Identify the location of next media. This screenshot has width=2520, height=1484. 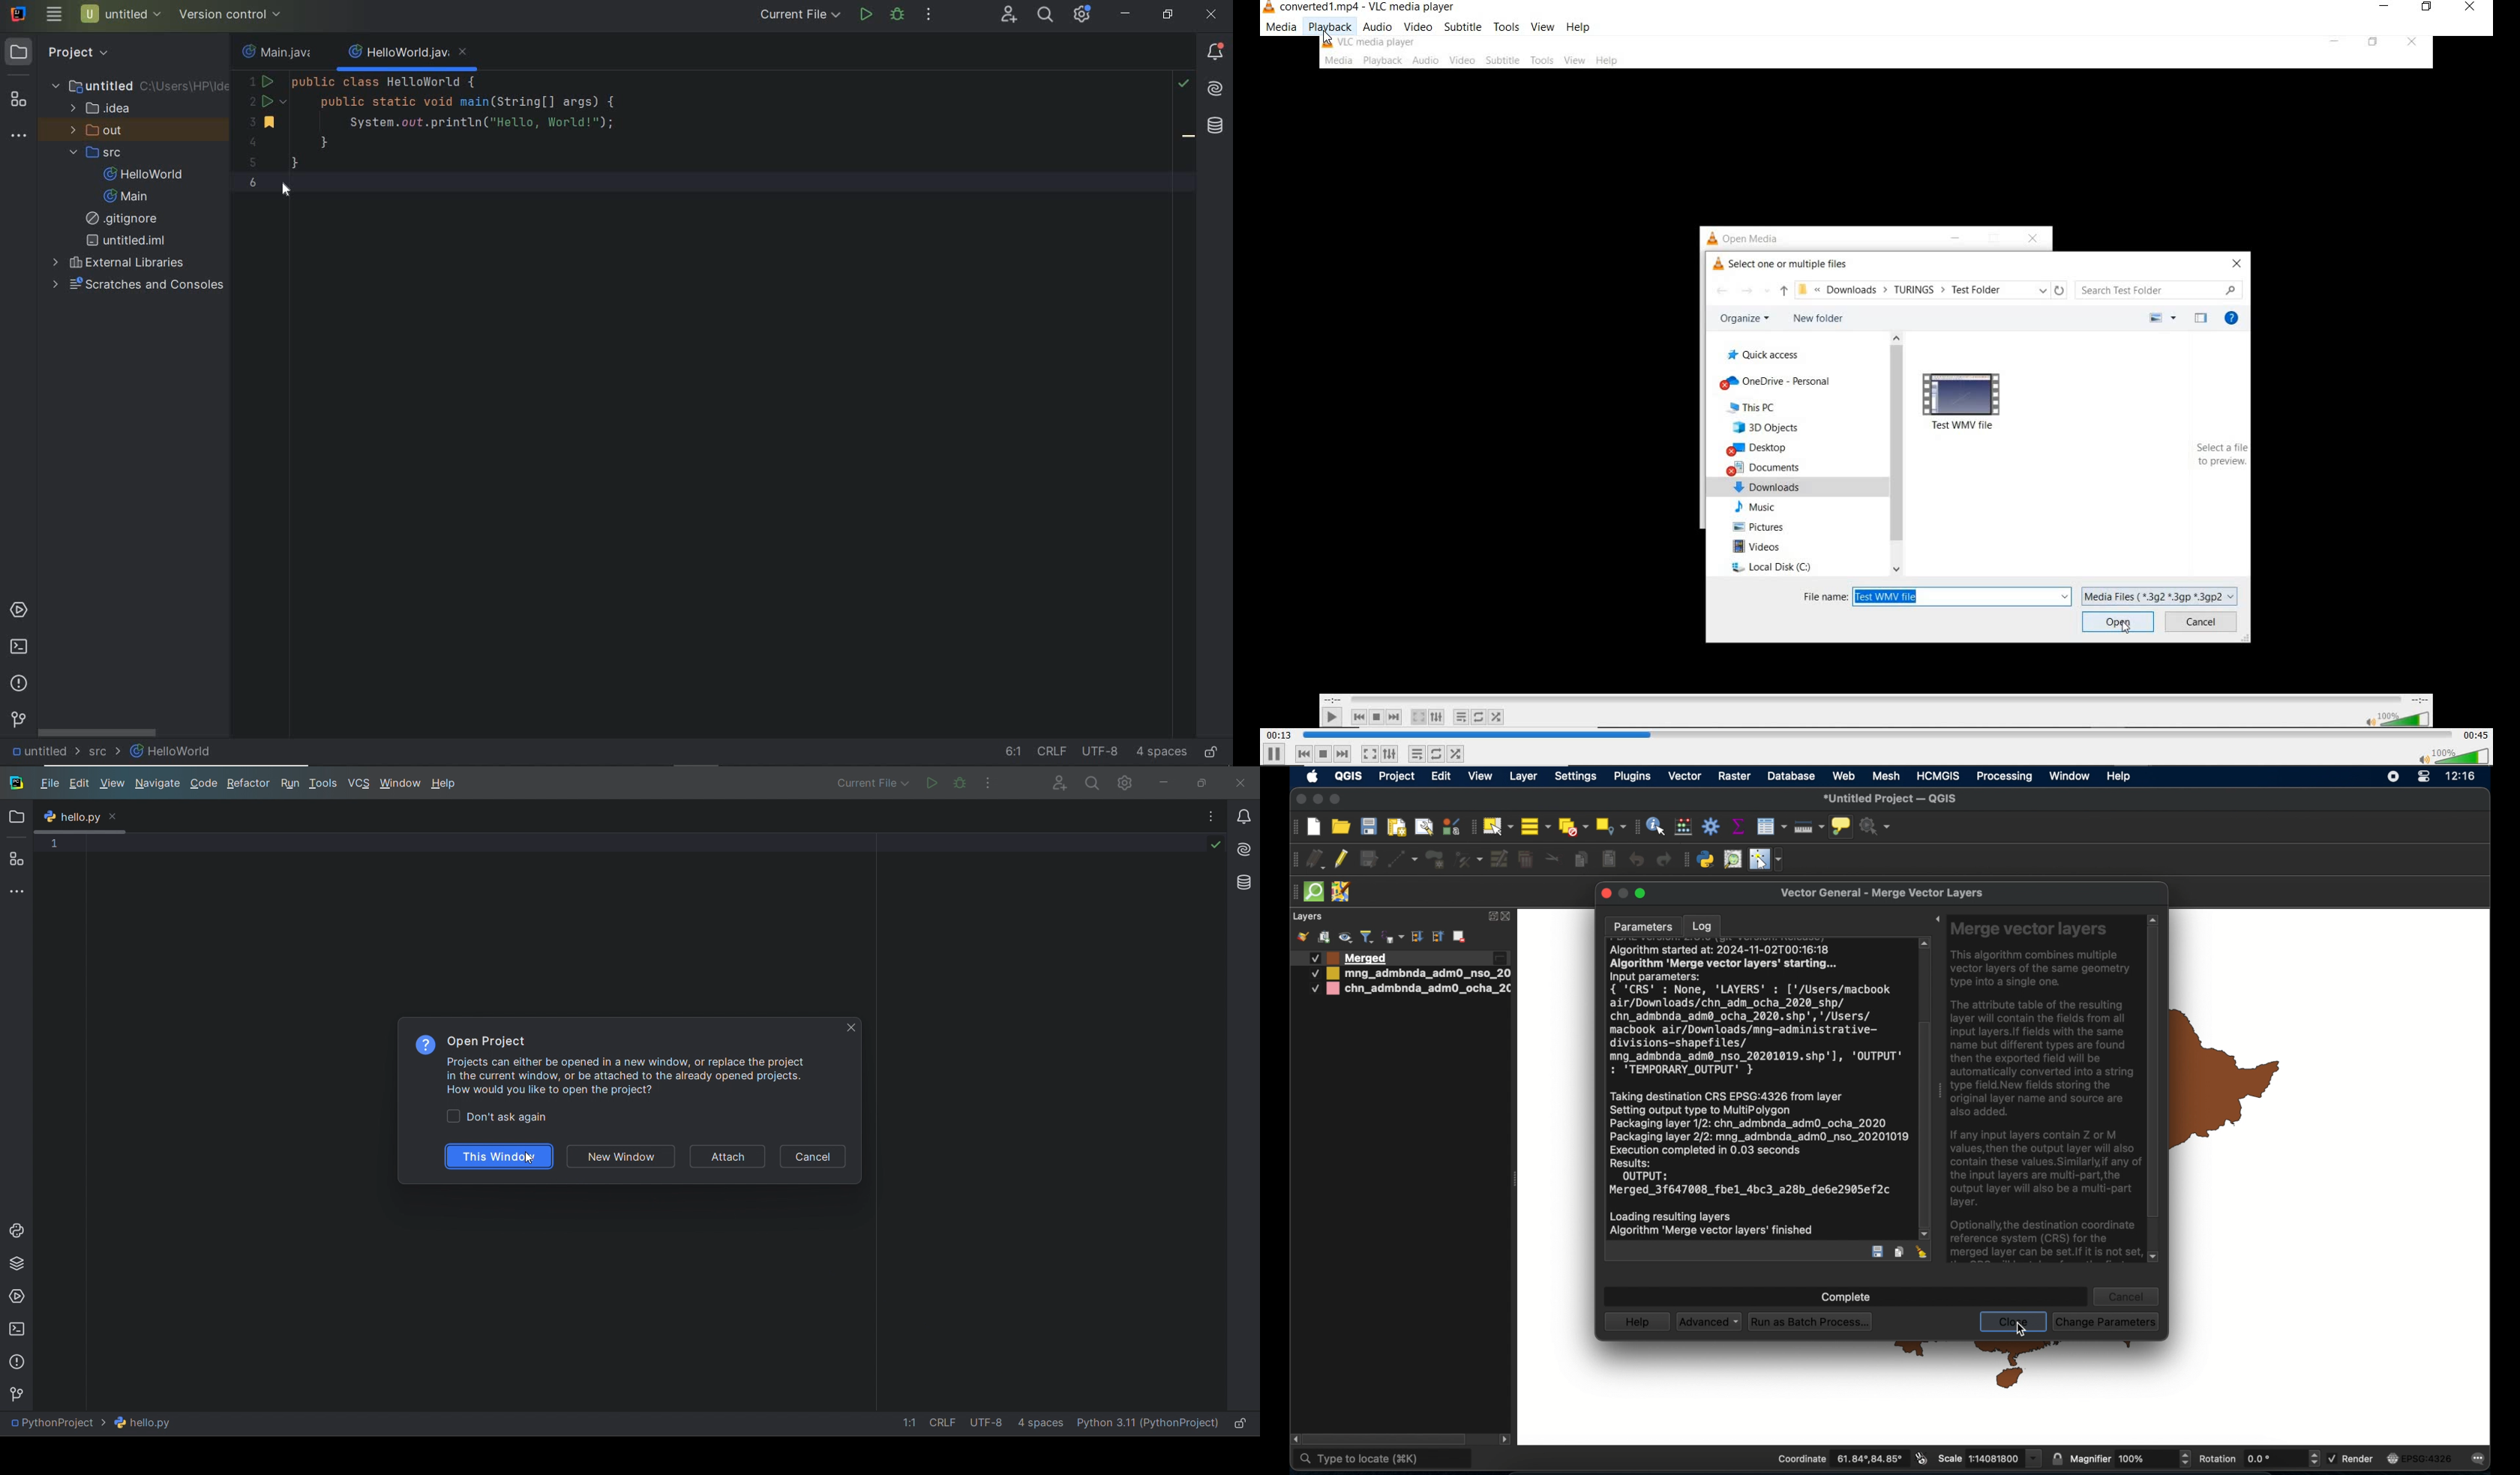
(1342, 754).